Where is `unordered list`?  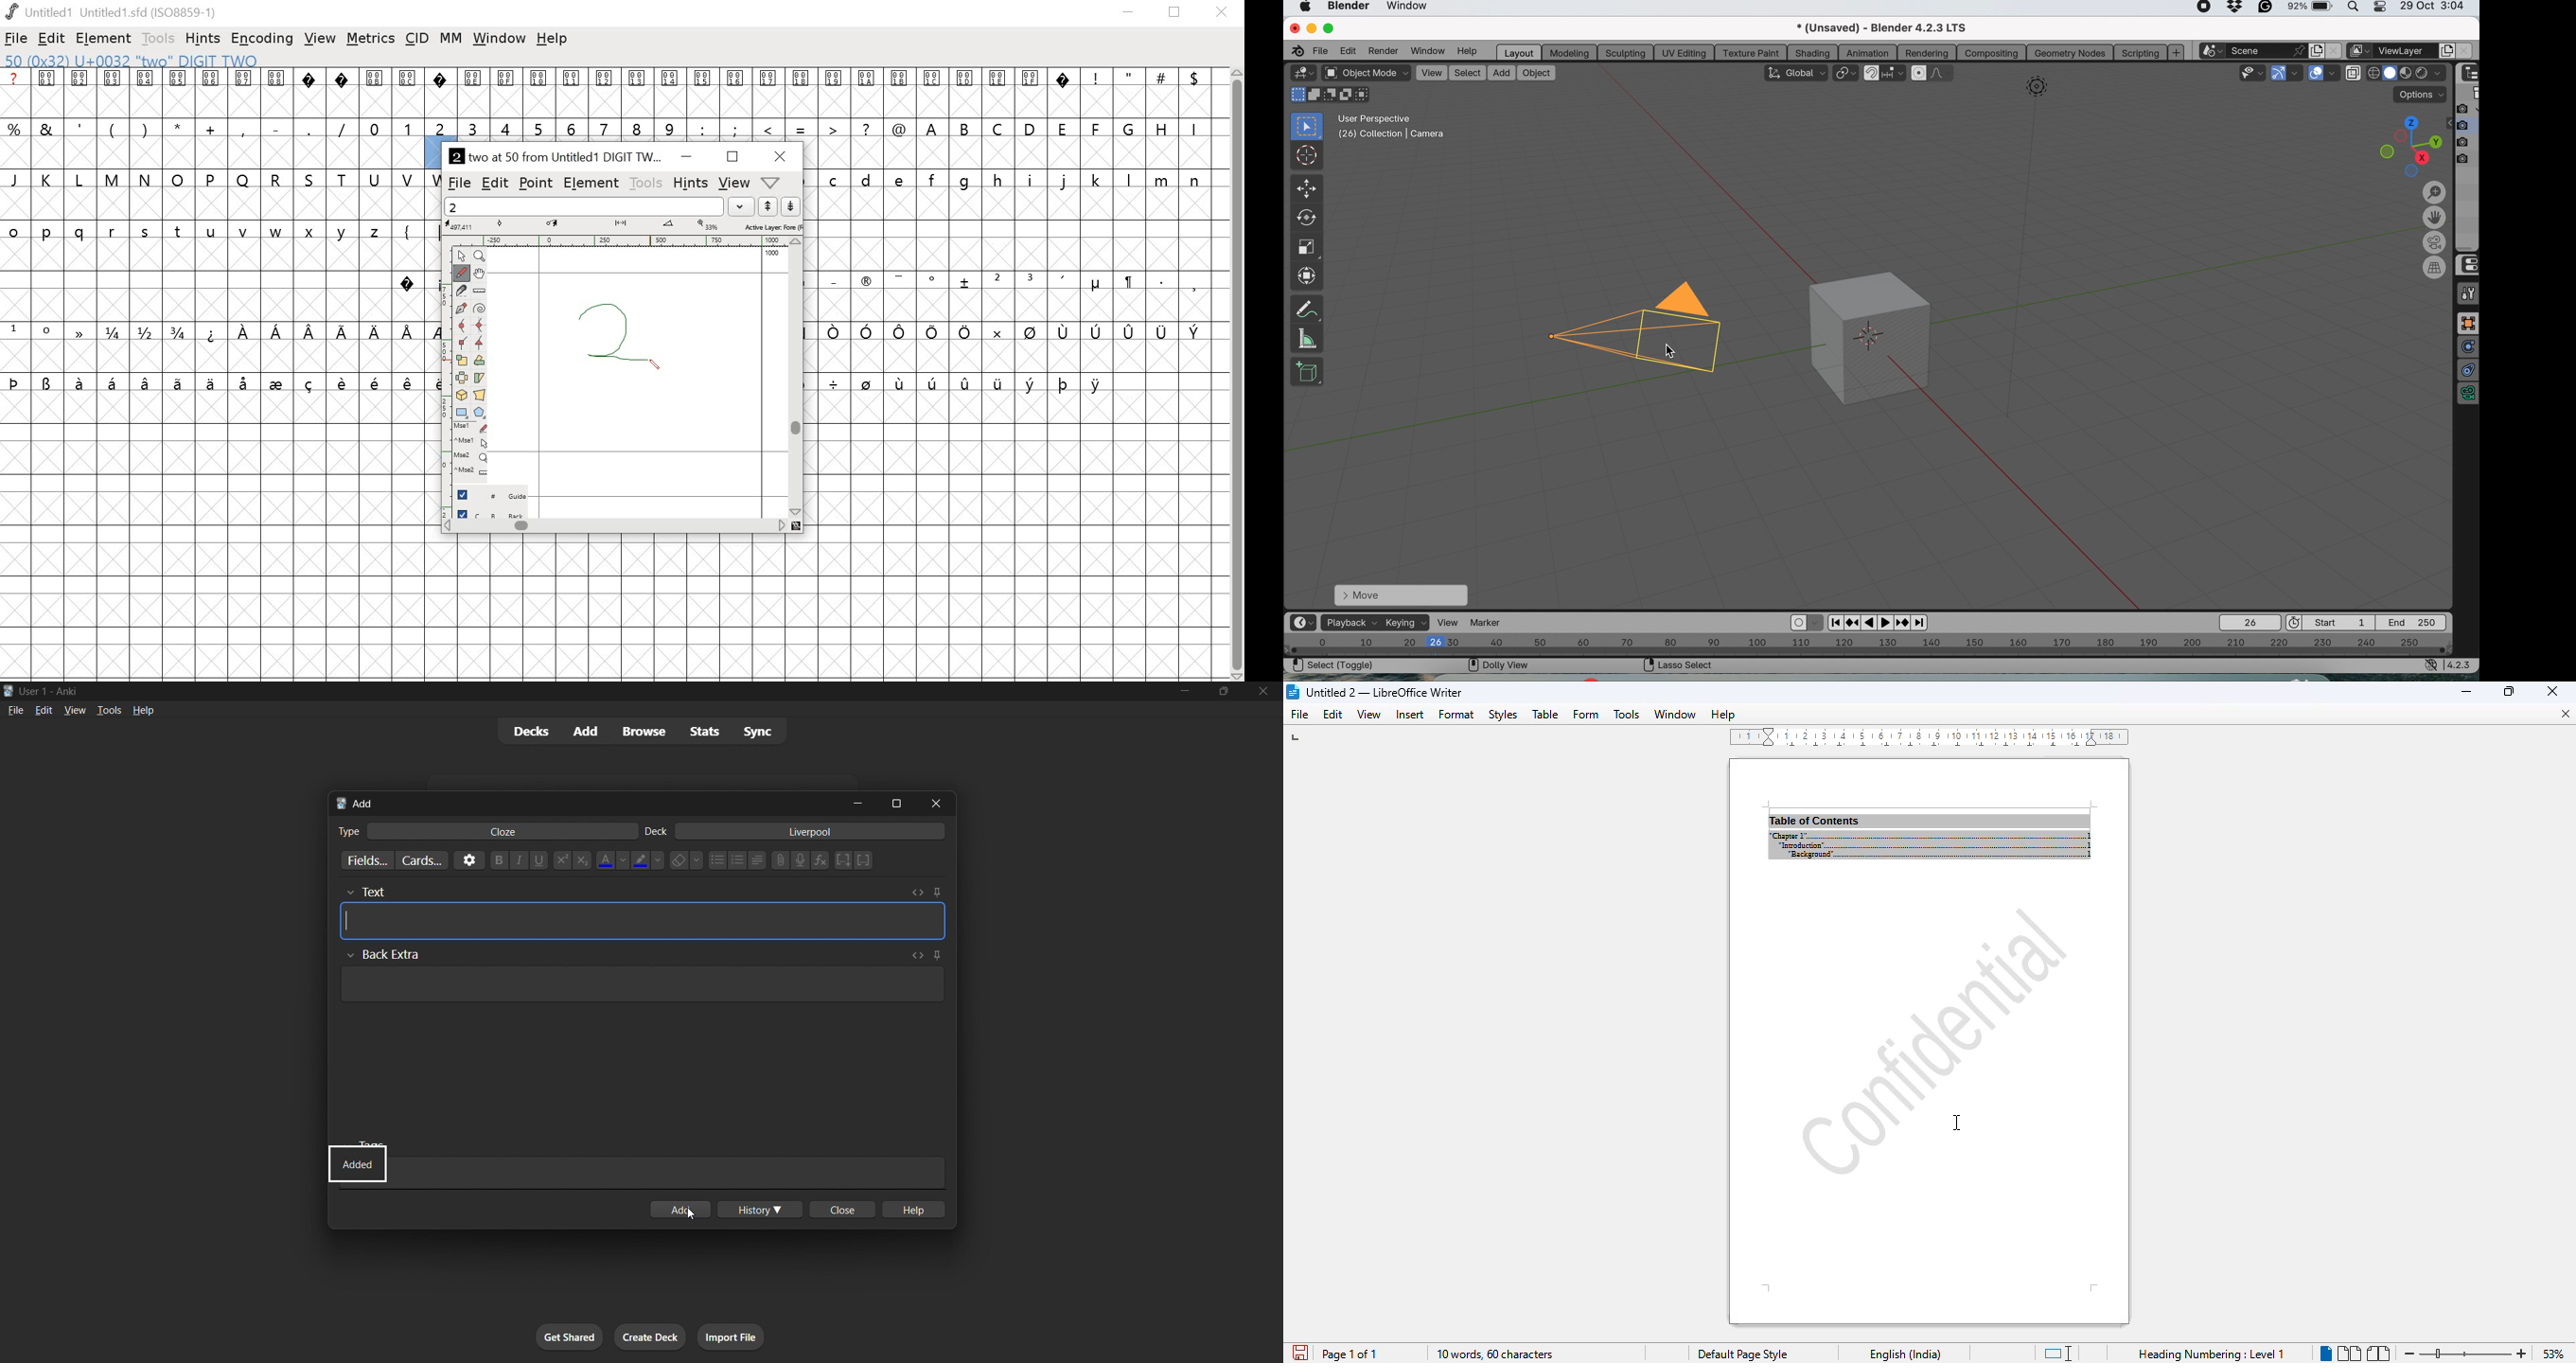
unordered list is located at coordinates (720, 862).